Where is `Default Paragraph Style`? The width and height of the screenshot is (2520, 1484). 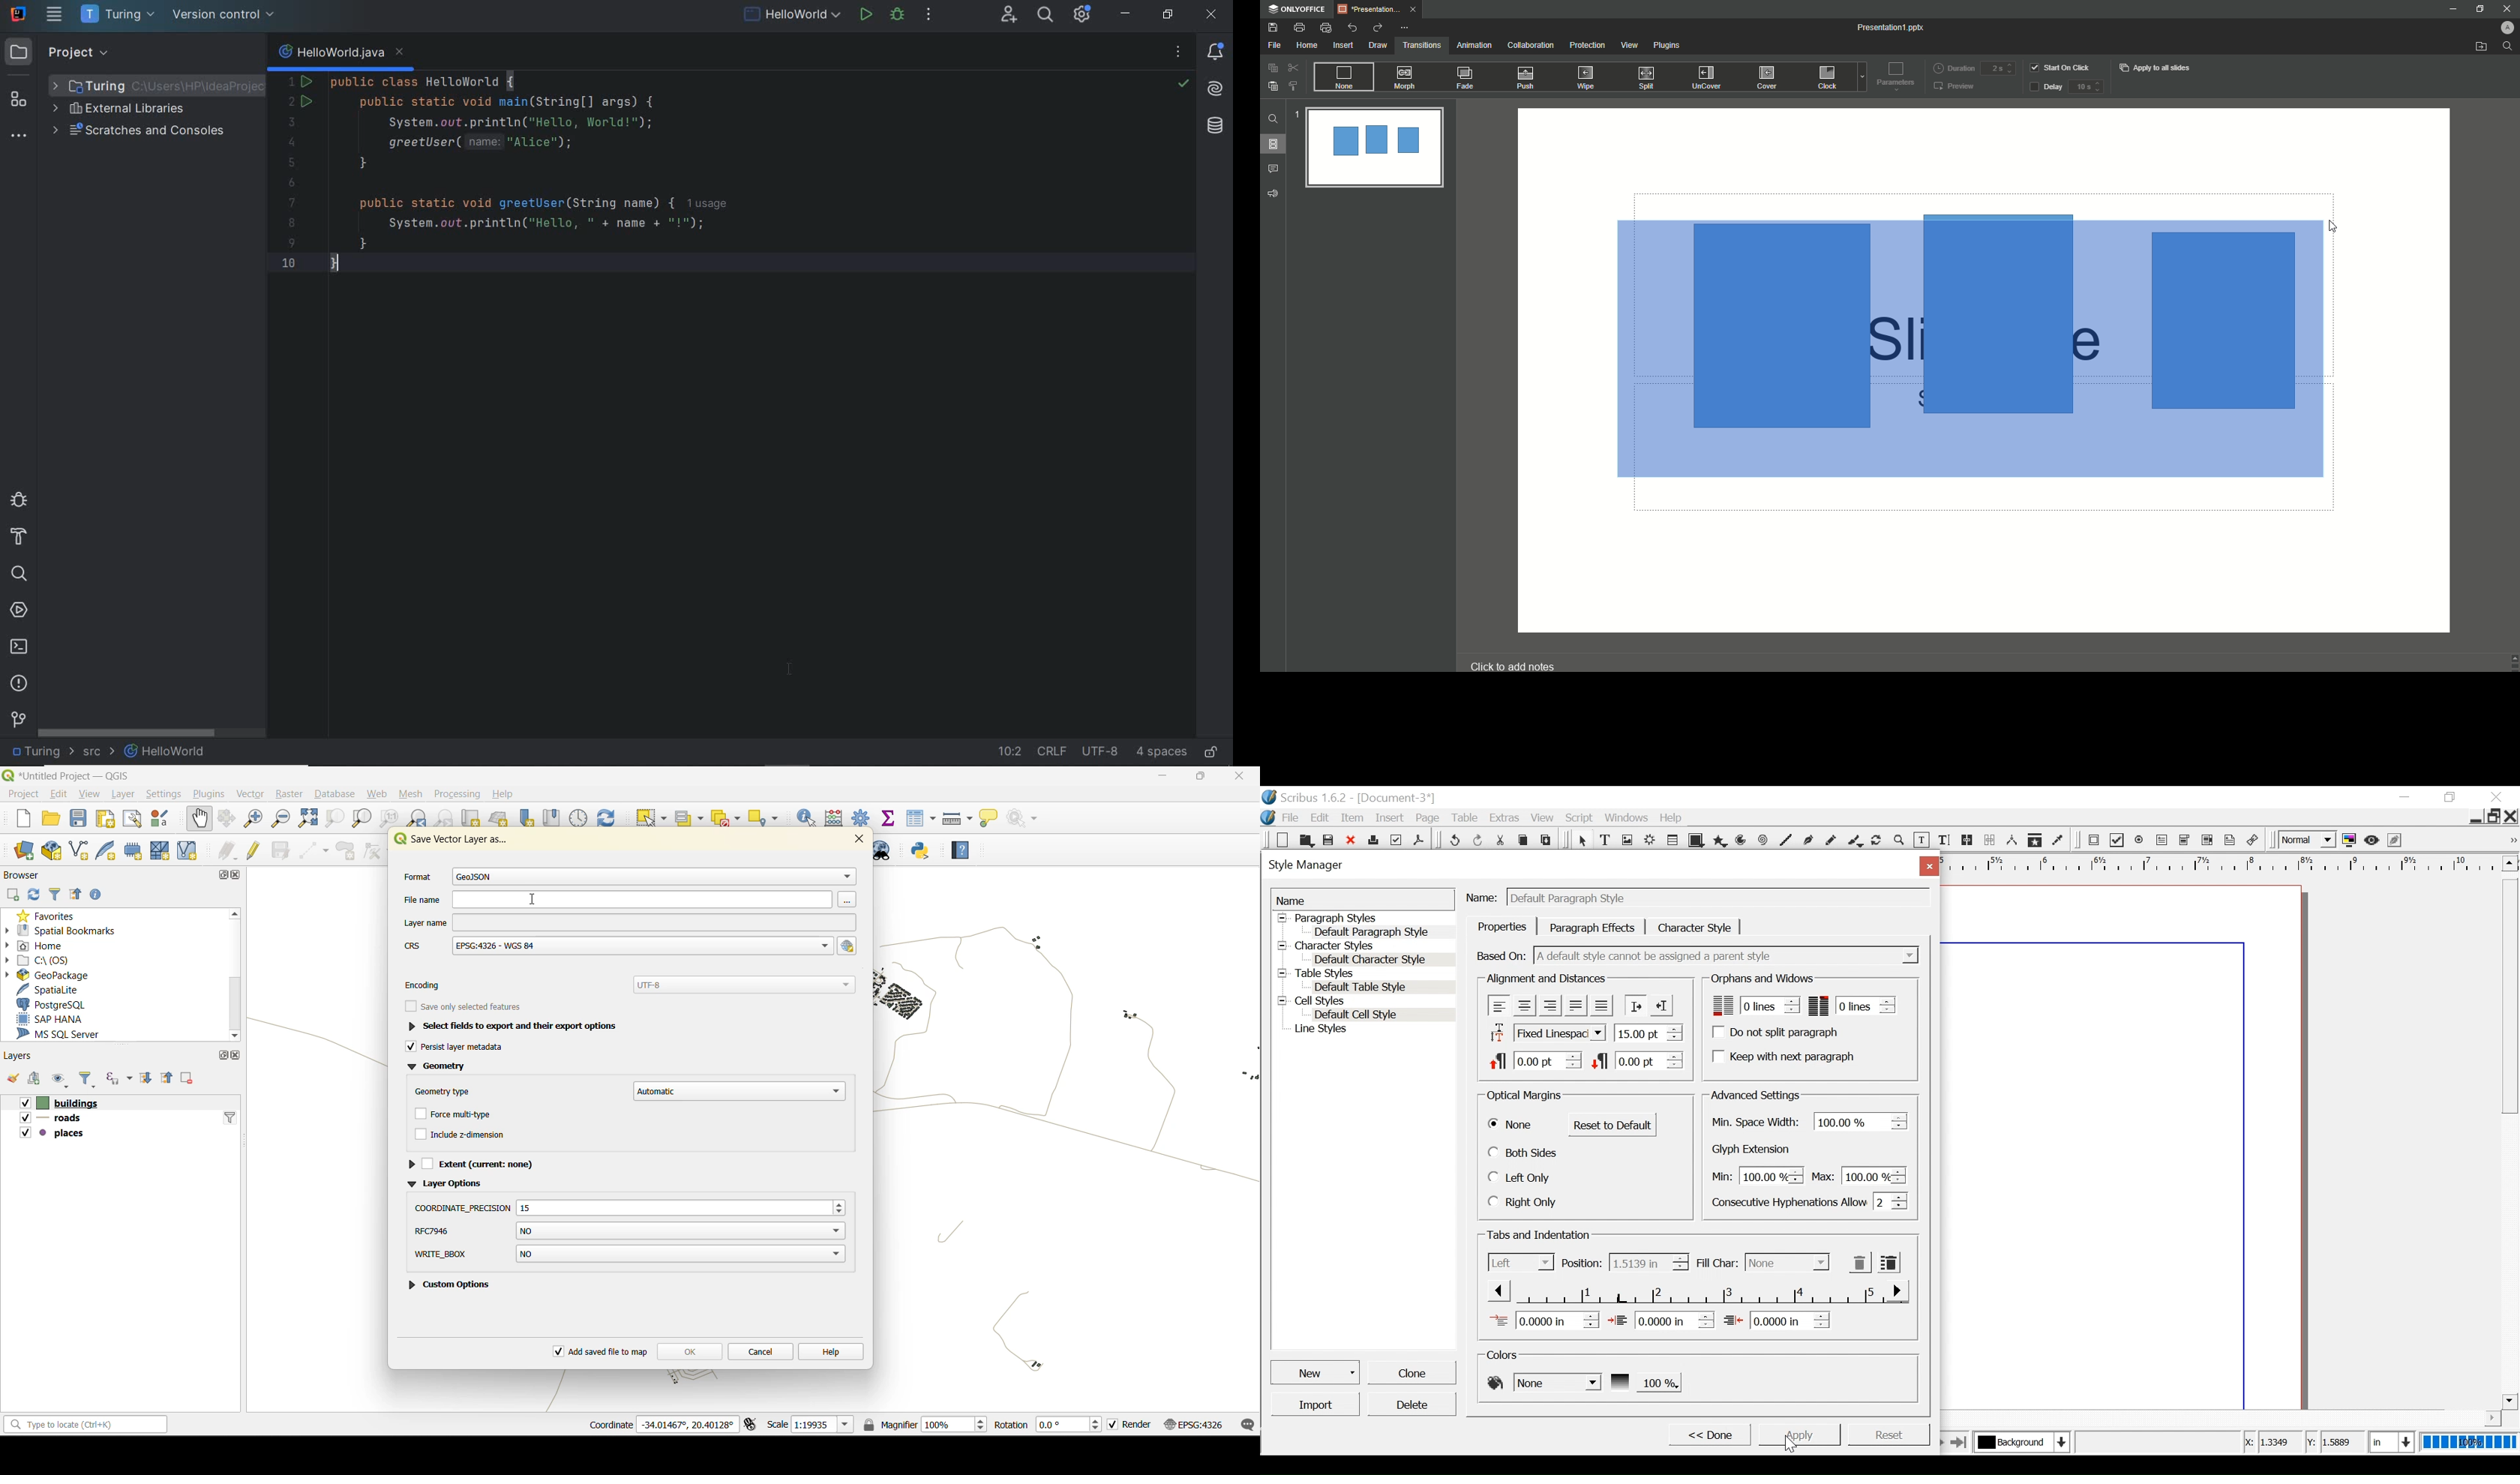
Default Paragraph Style is located at coordinates (1372, 931).